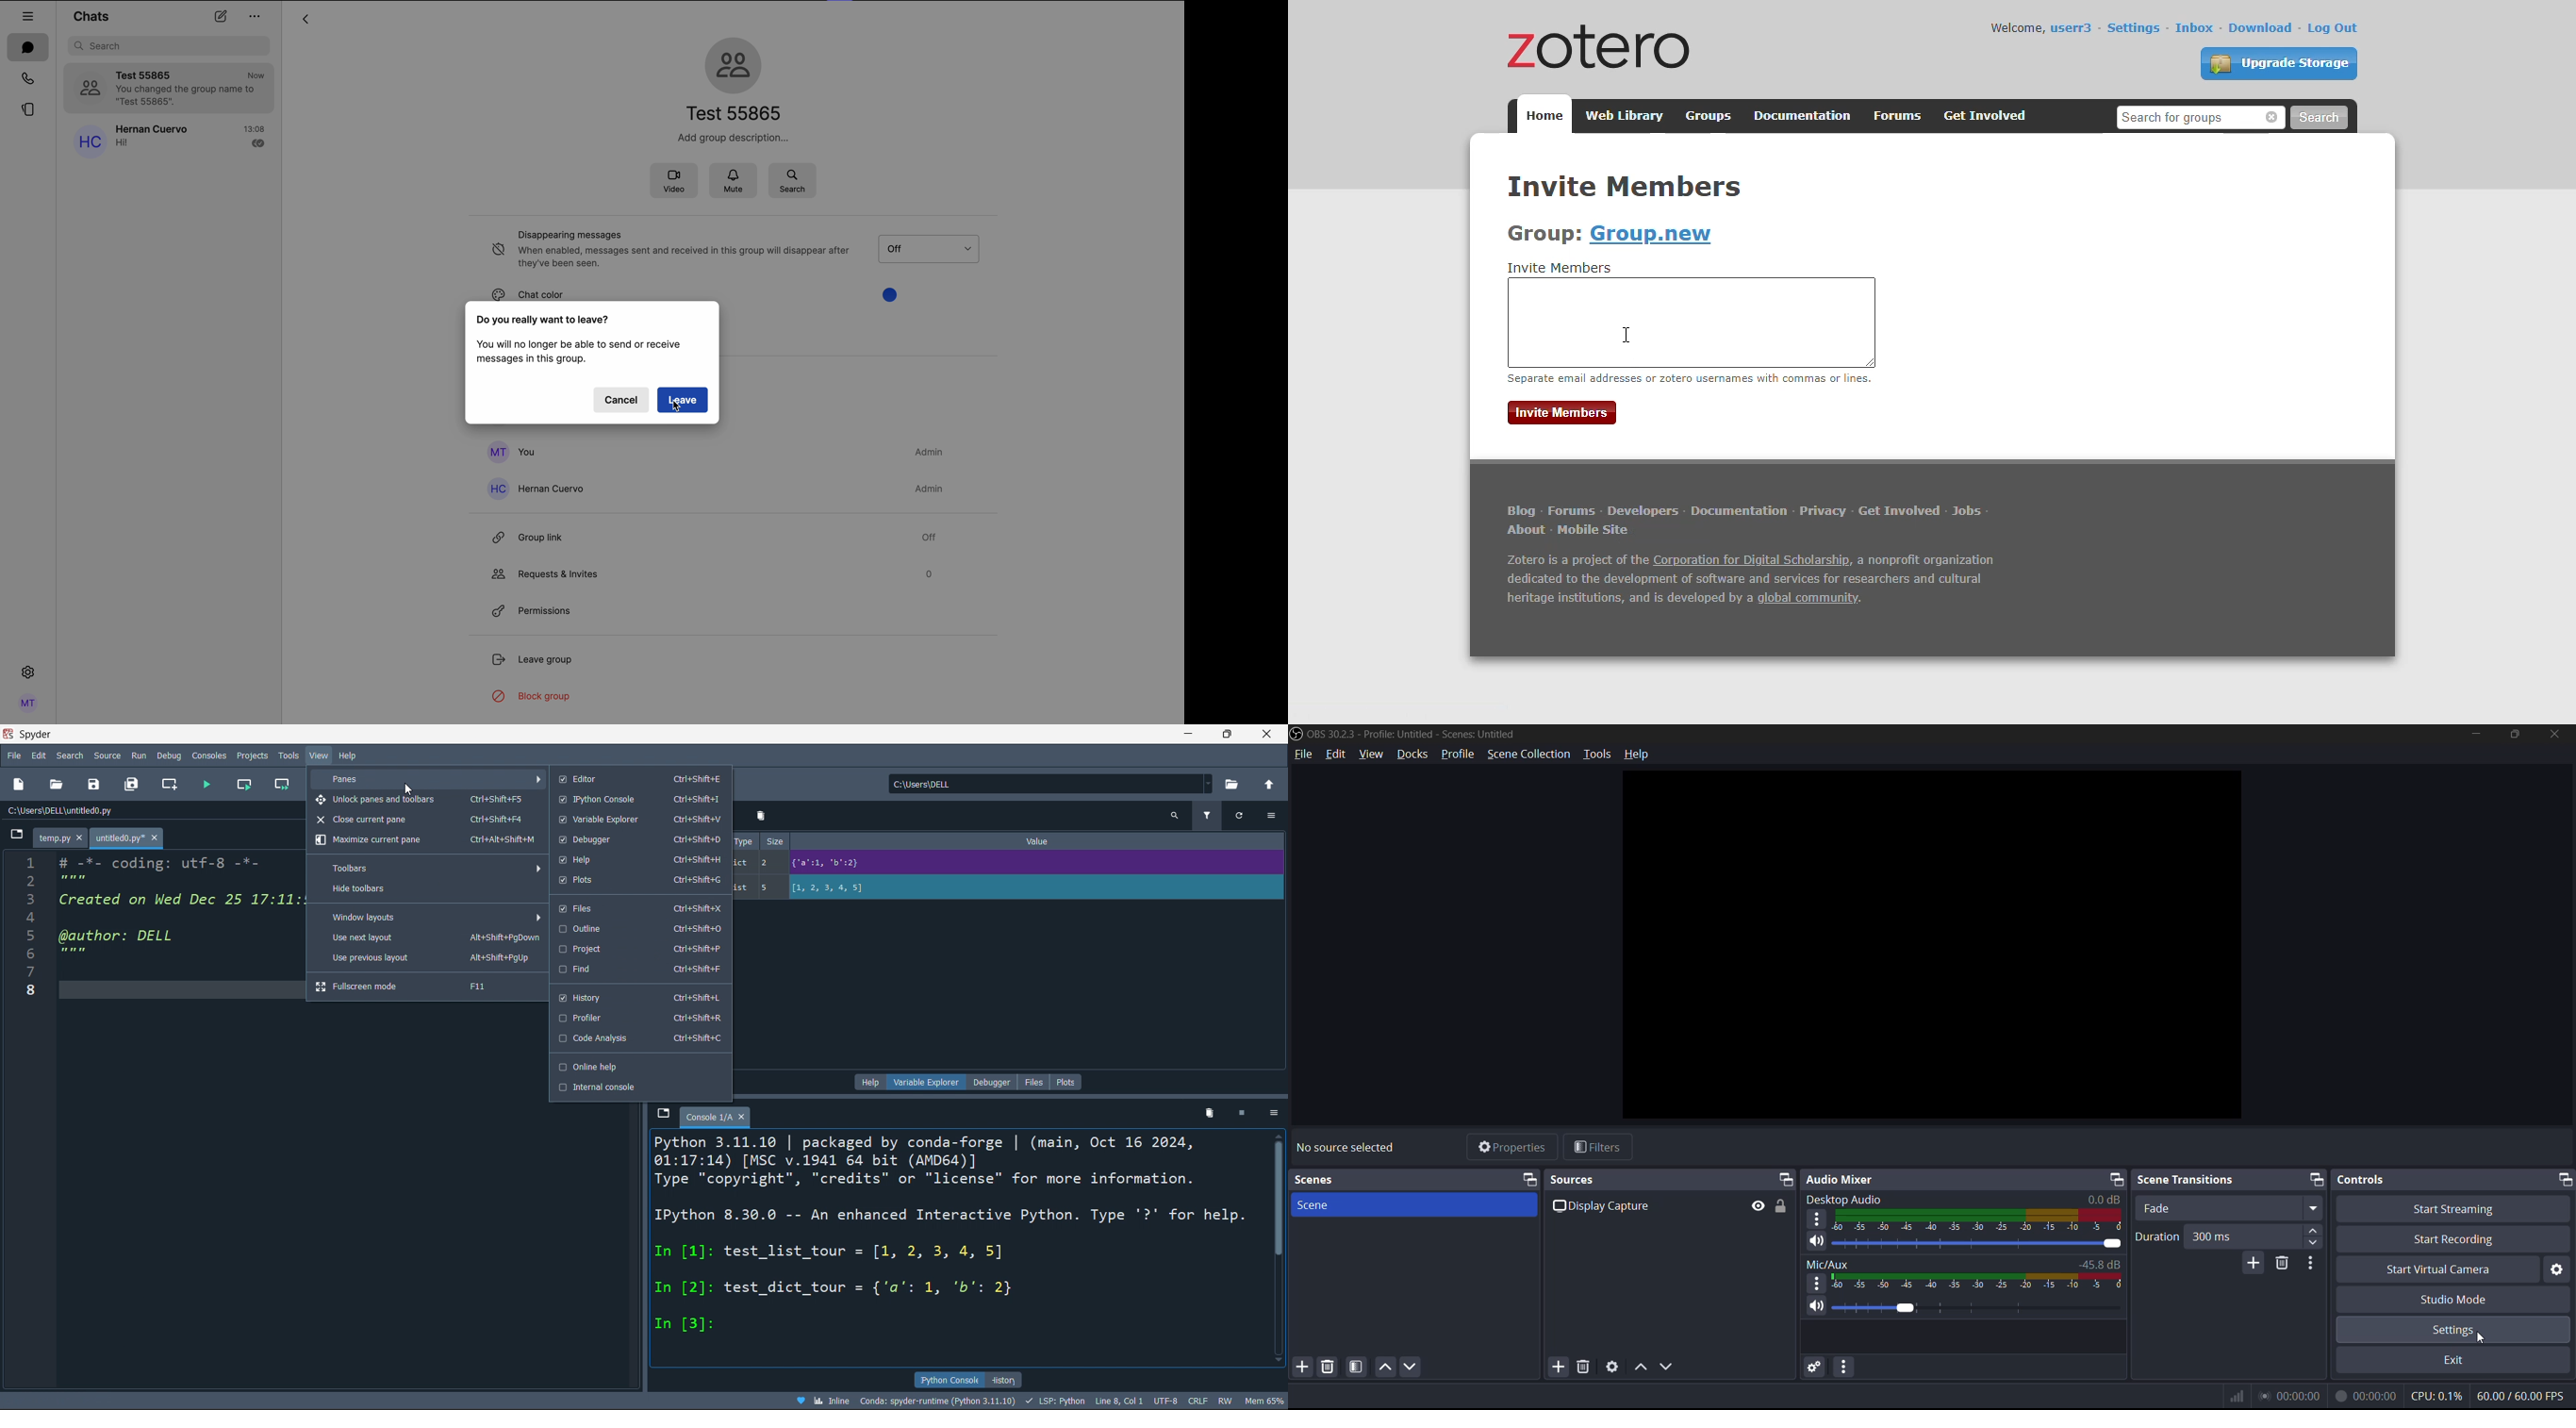  What do you see at coordinates (27, 78) in the screenshot?
I see `calls` at bounding box center [27, 78].